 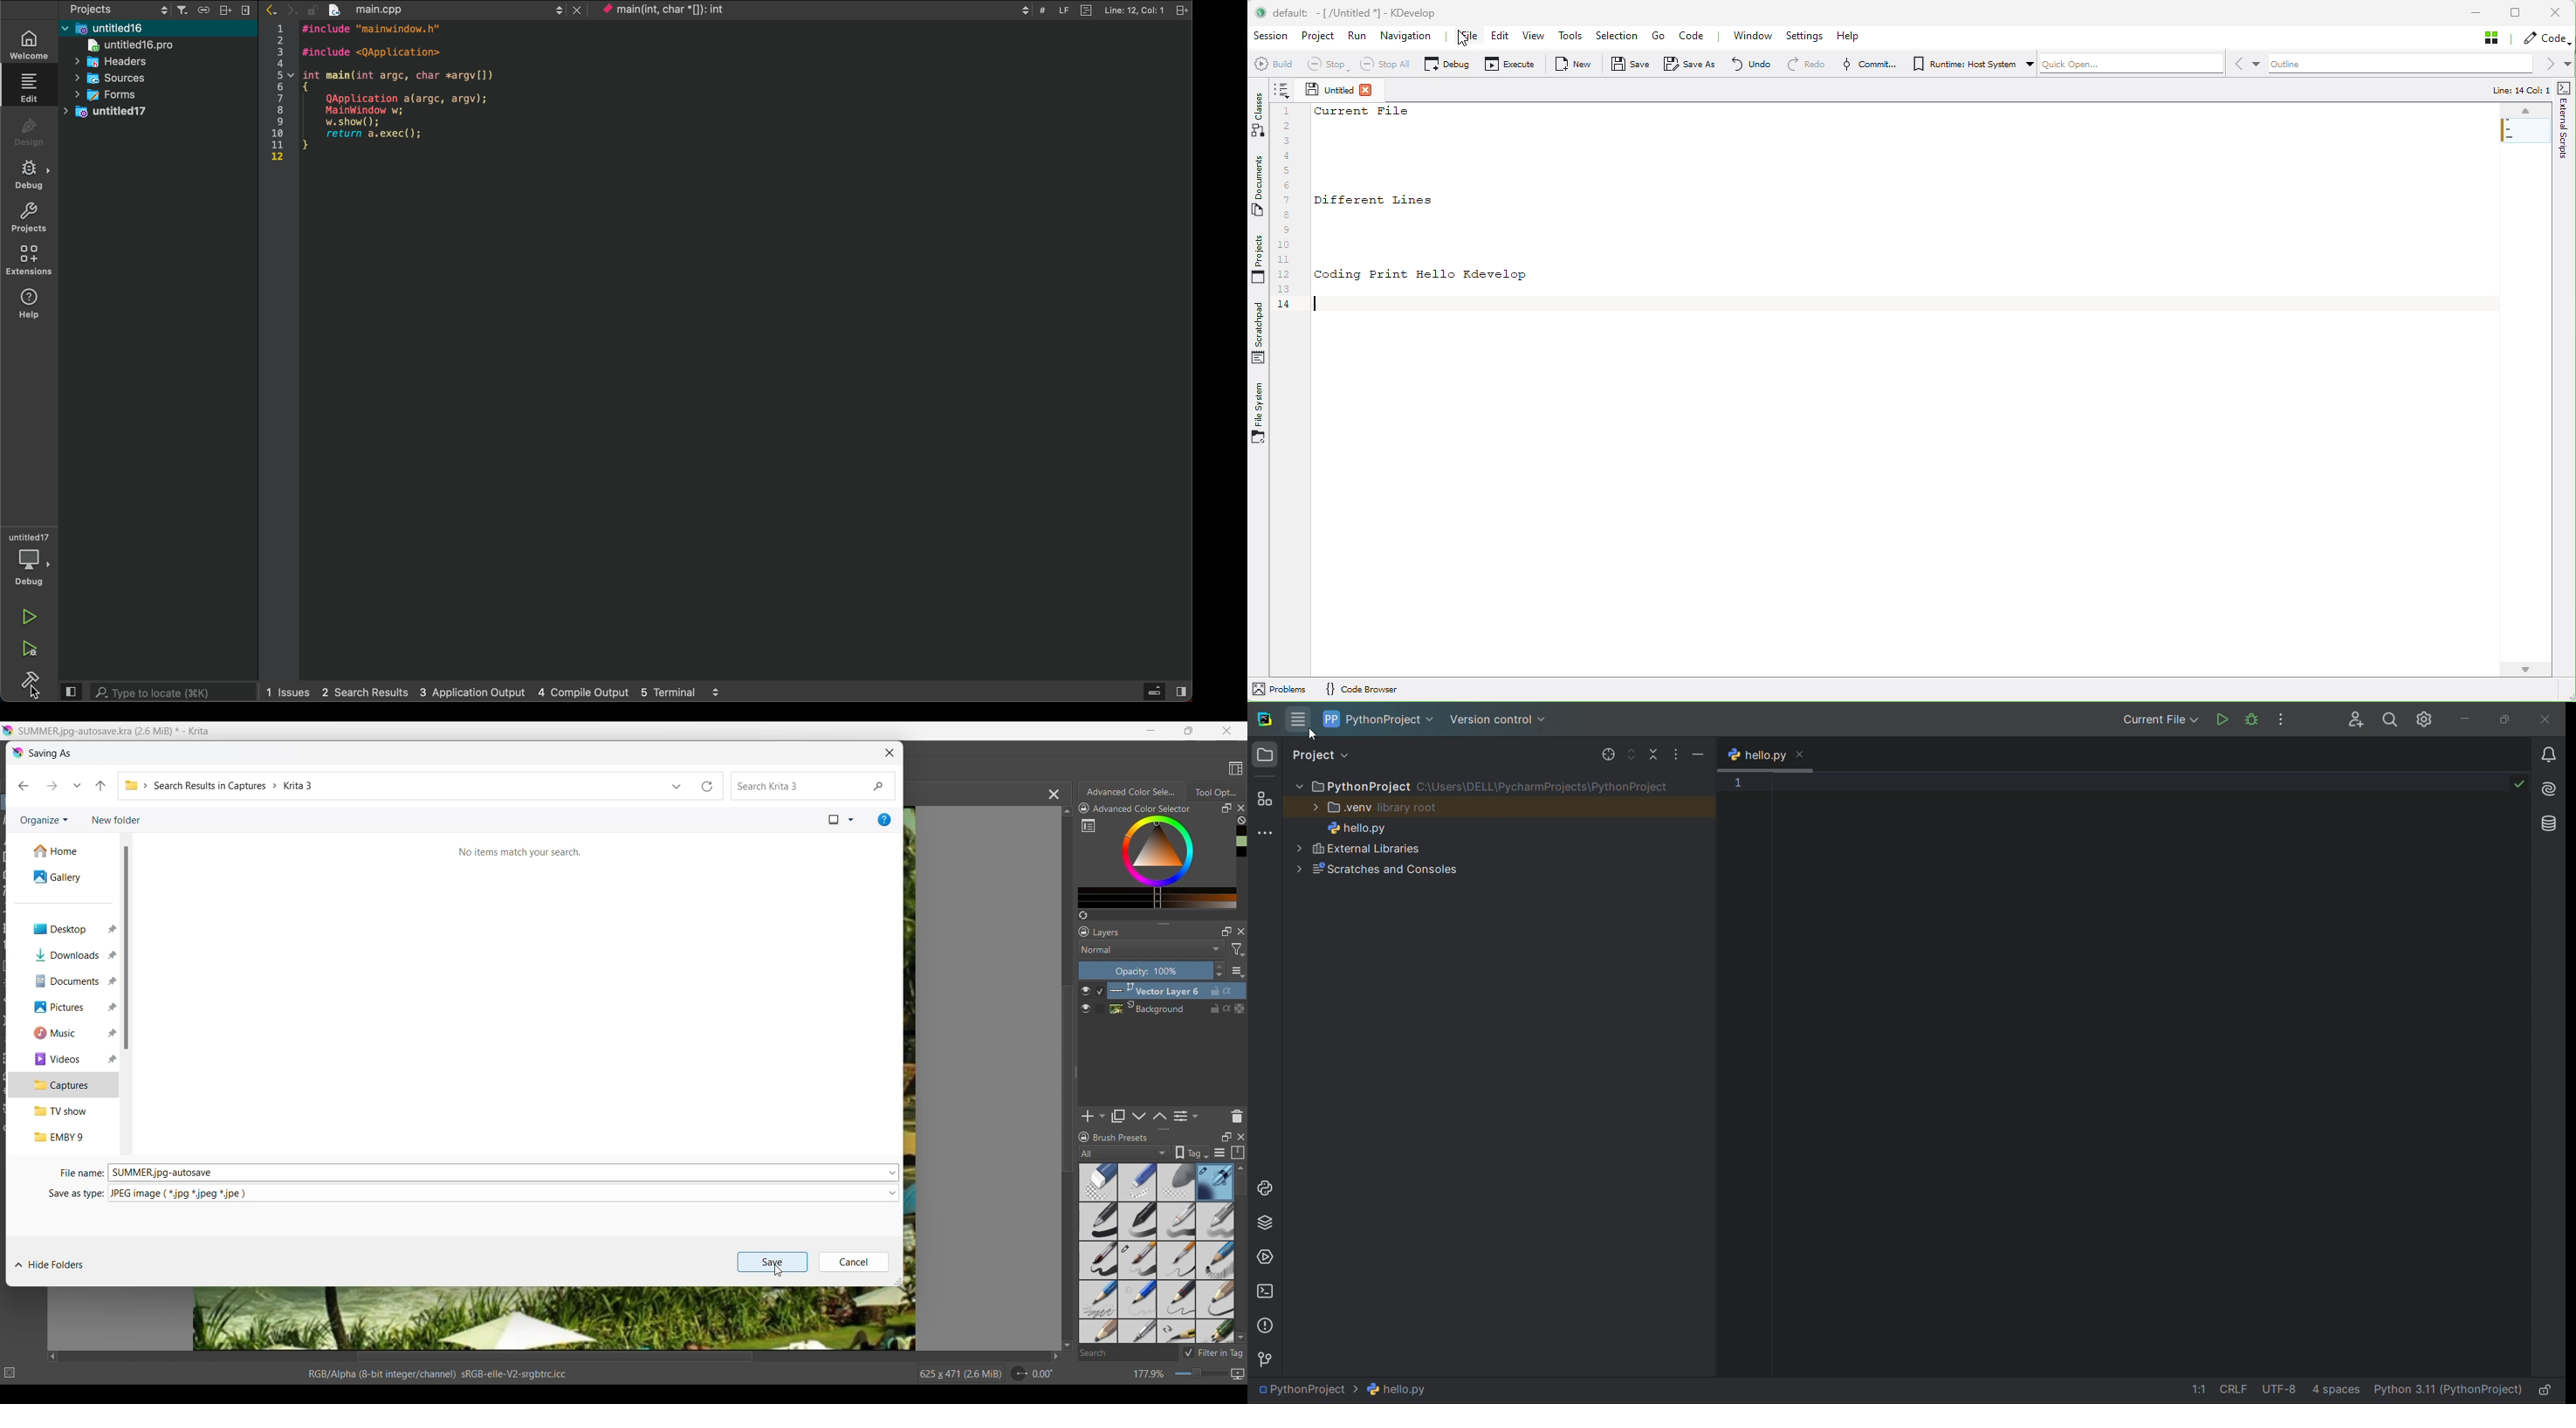 I want to click on File Name:, so click(x=77, y=1173).